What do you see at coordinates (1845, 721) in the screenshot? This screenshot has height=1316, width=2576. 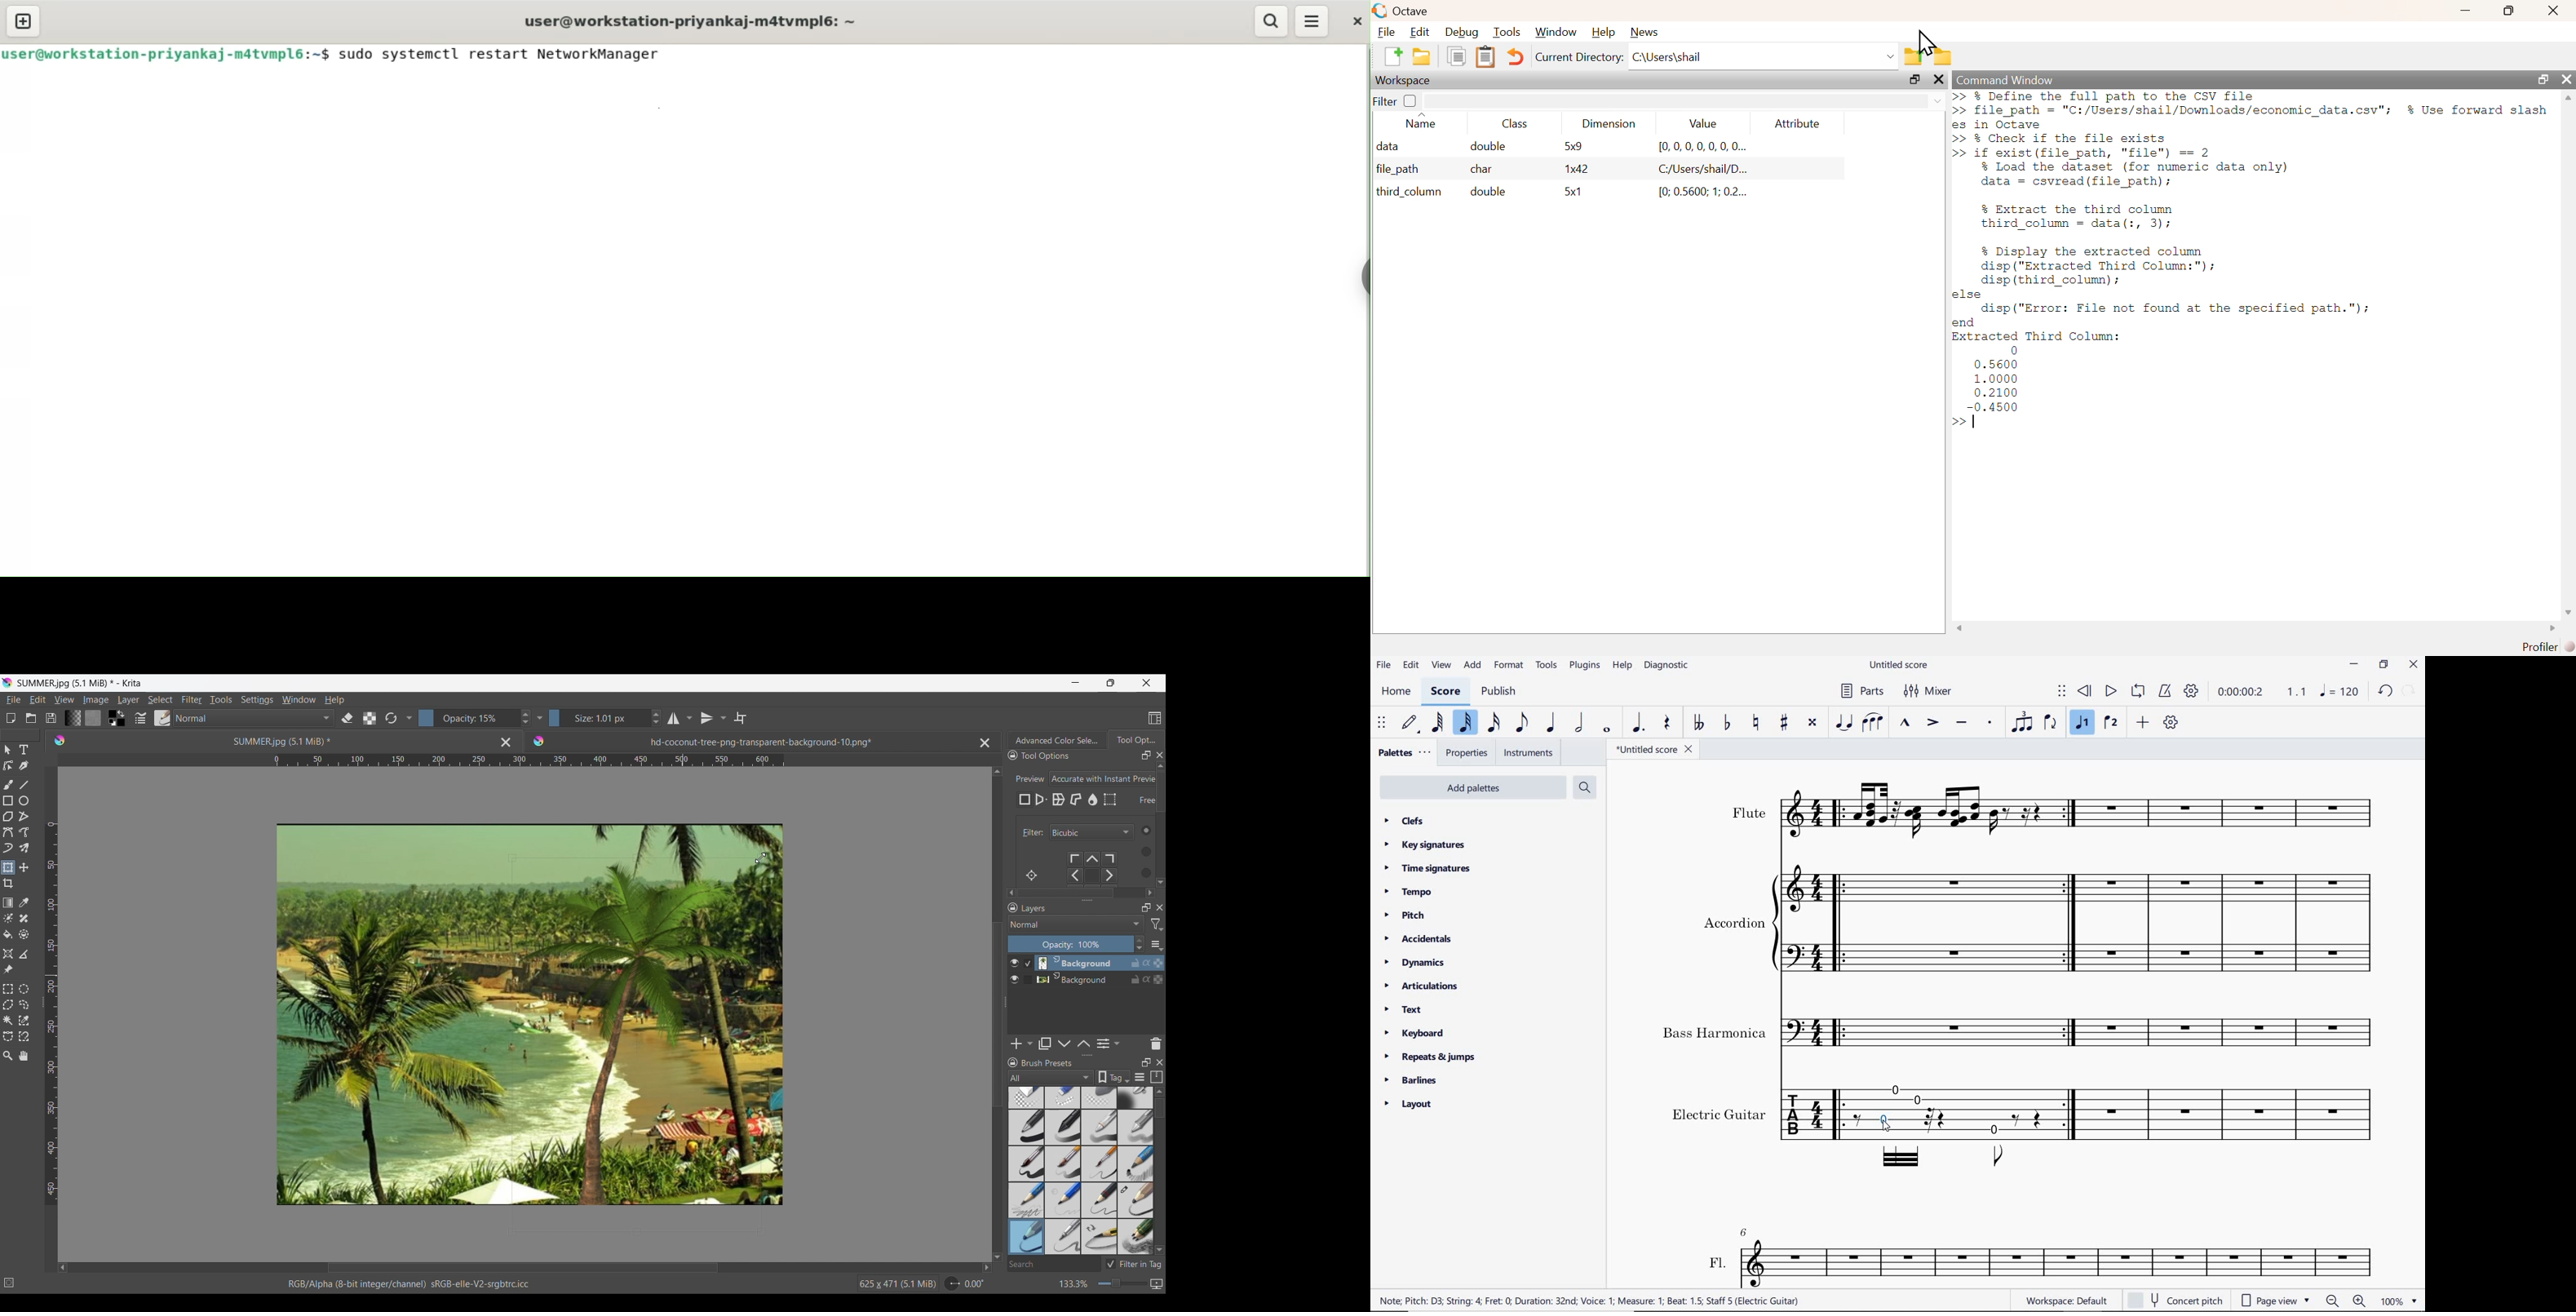 I see `tie` at bounding box center [1845, 721].